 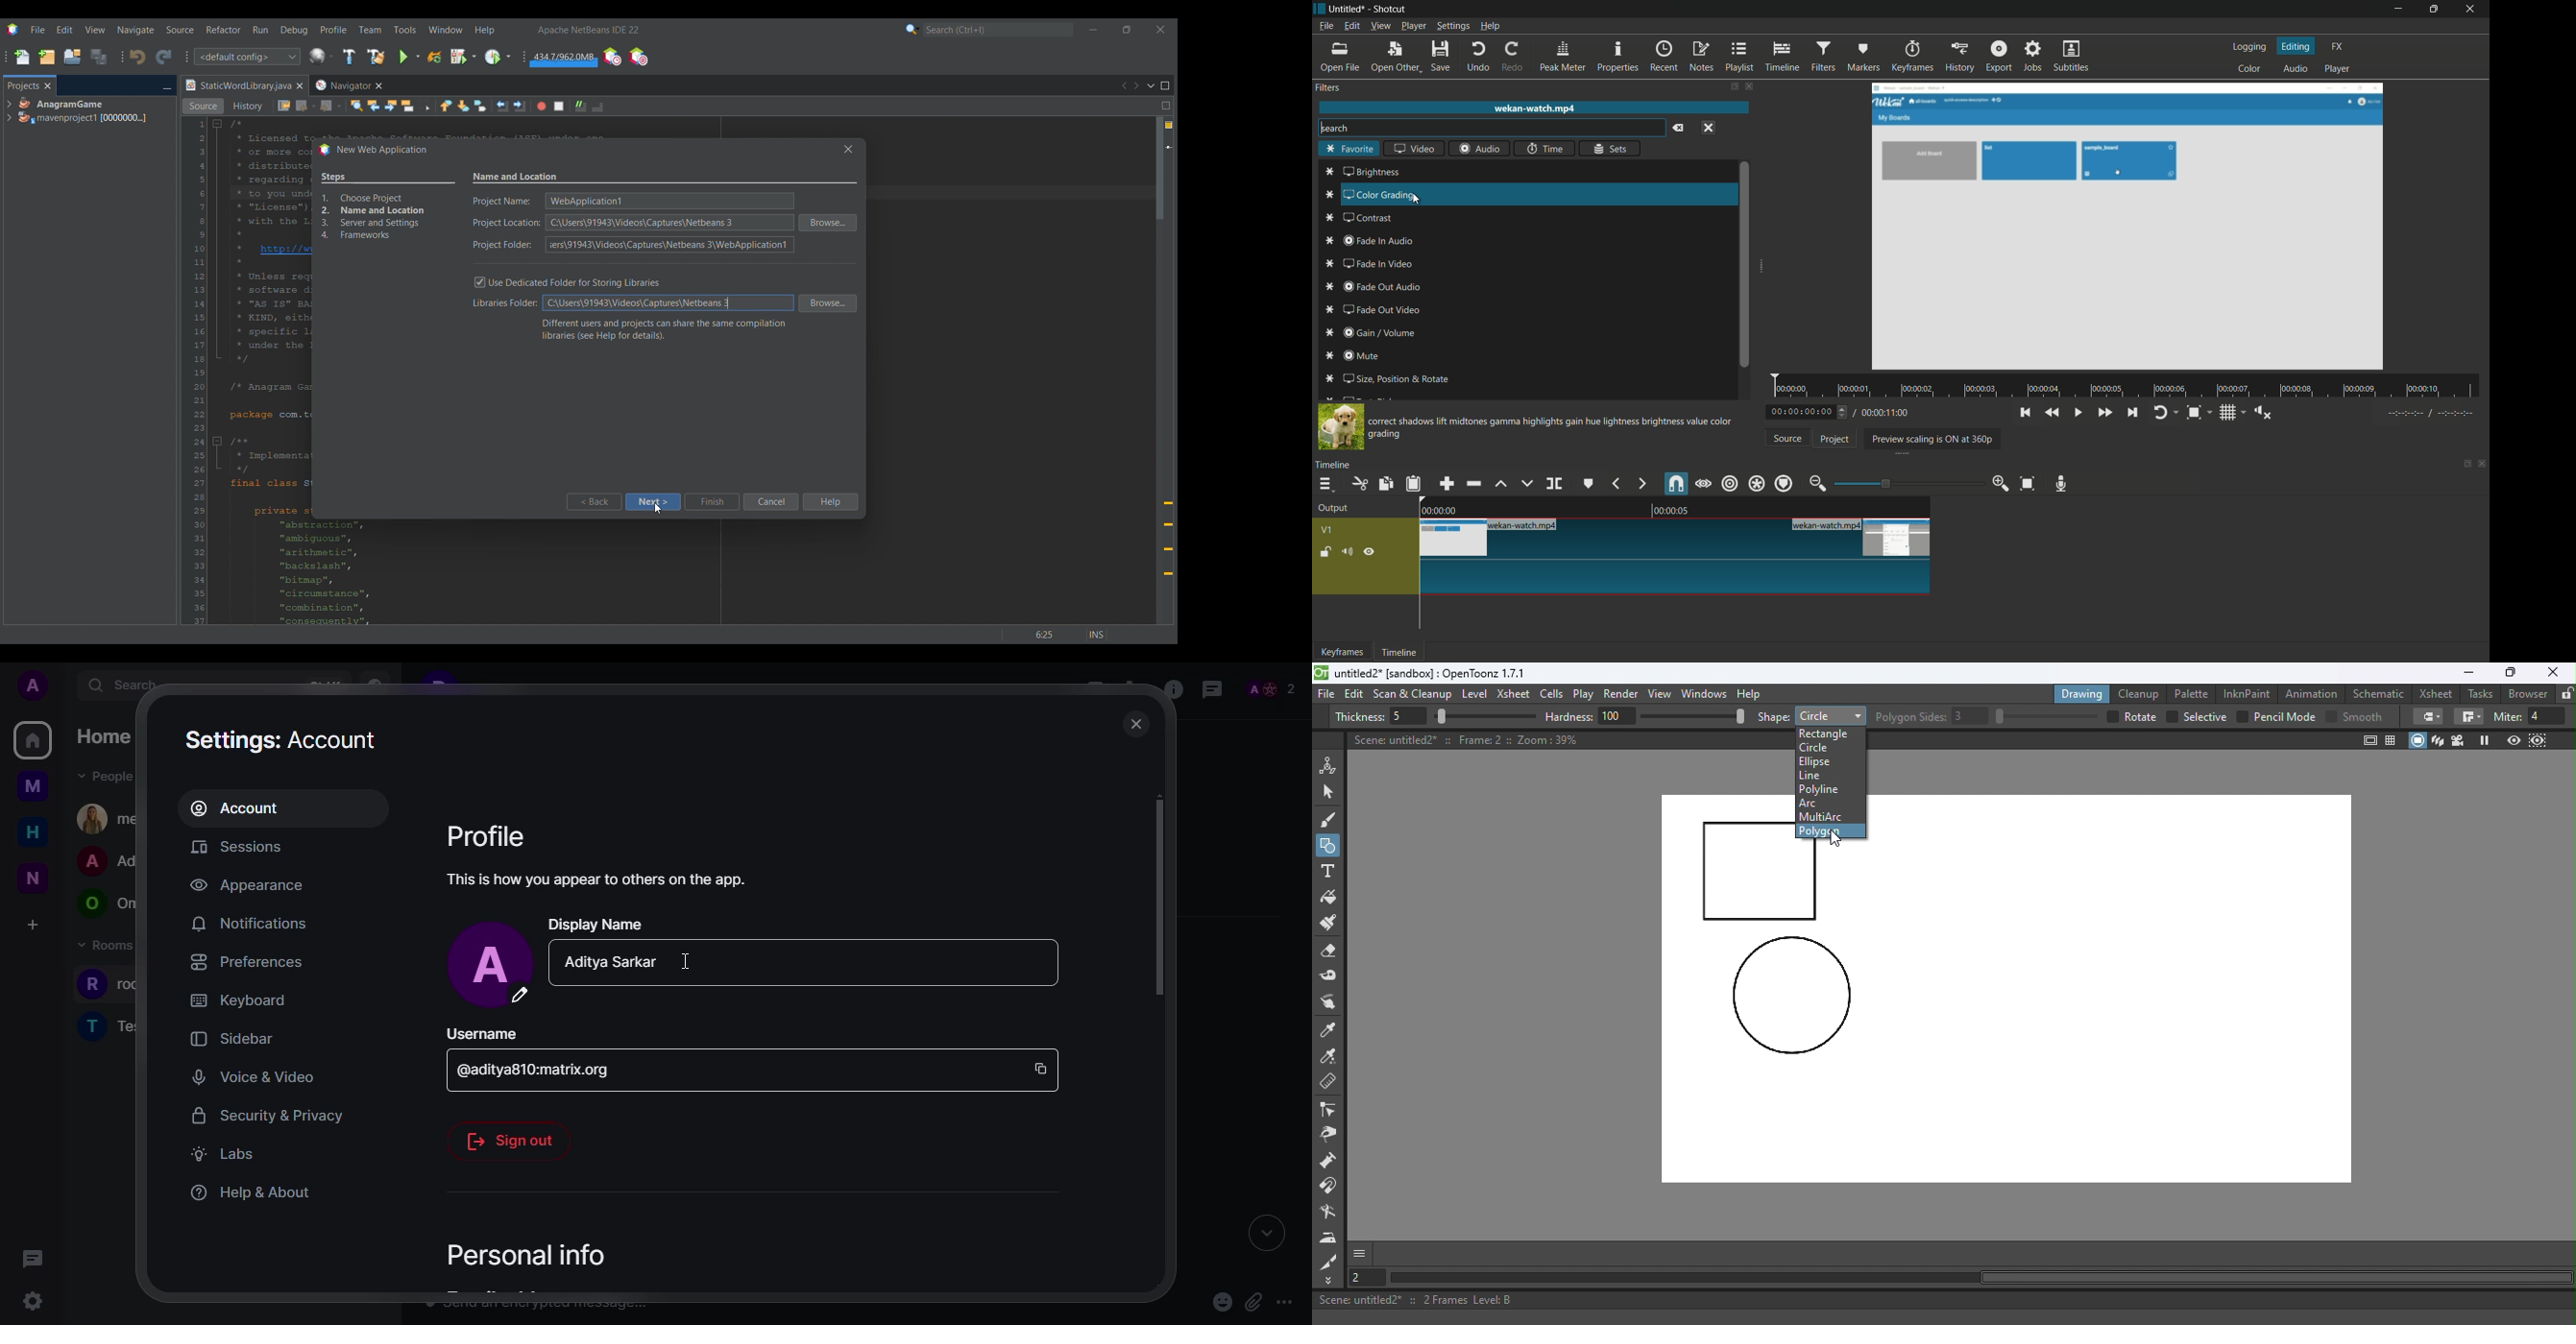 What do you see at coordinates (2338, 47) in the screenshot?
I see `fx` at bounding box center [2338, 47].